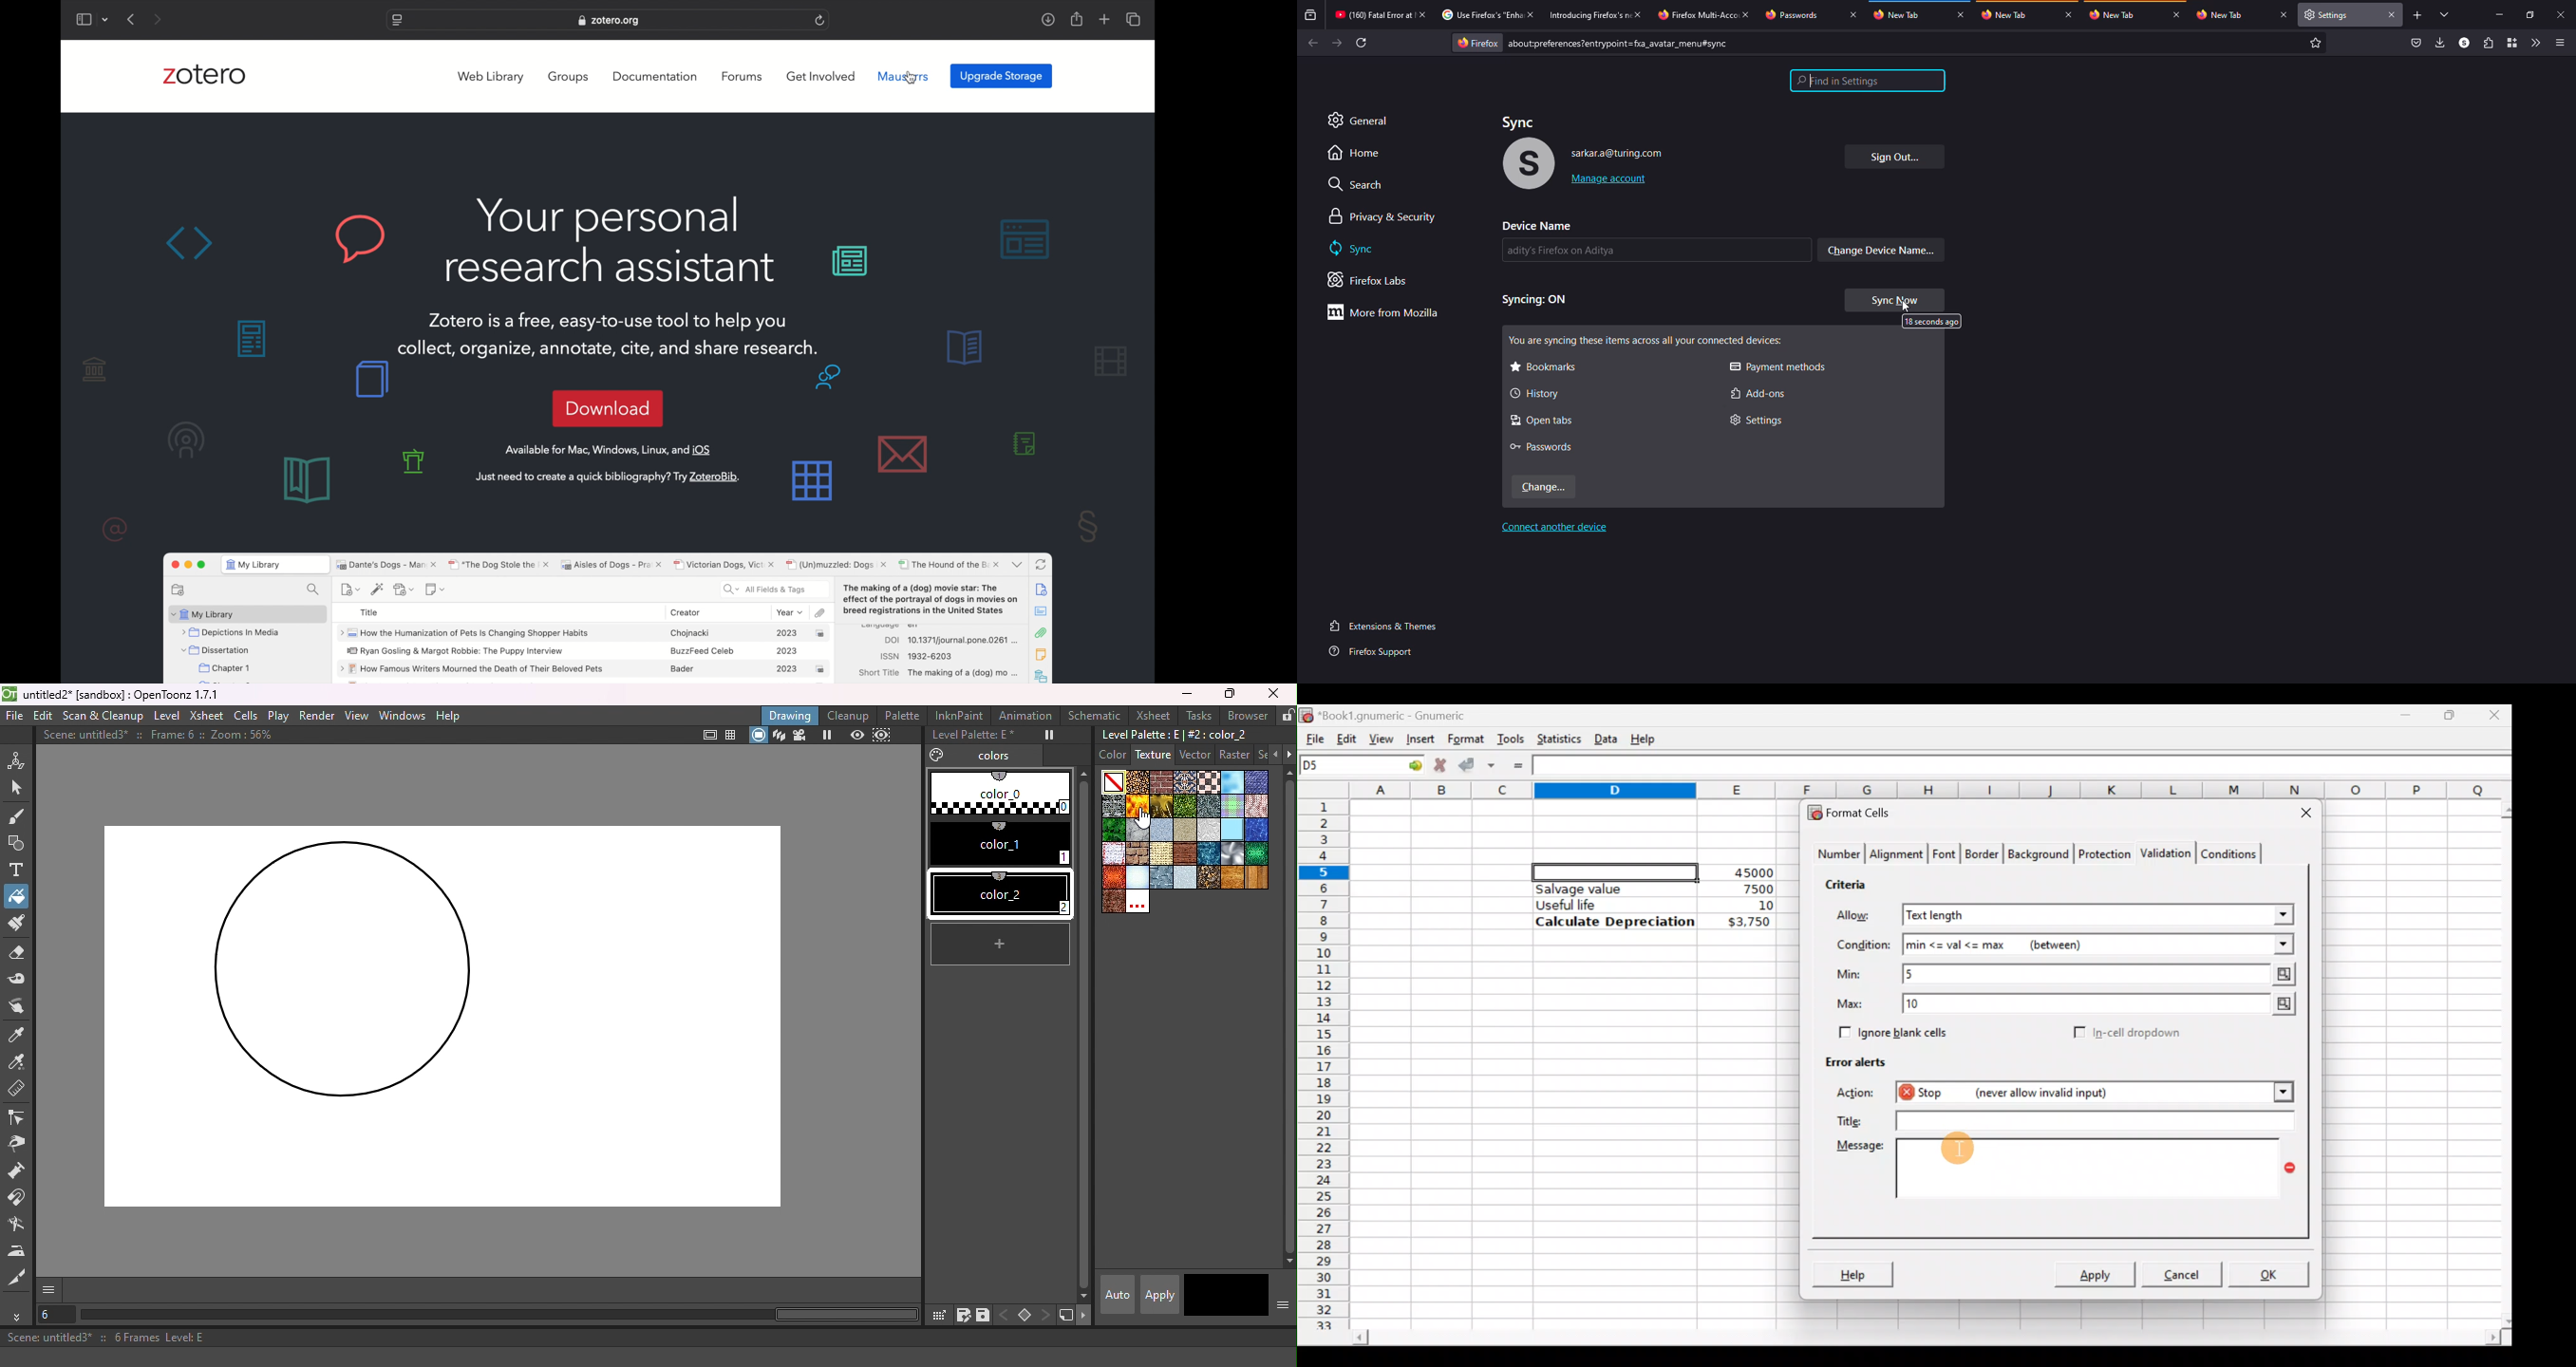 This screenshot has width=2576, height=1372. I want to click on Paint Brush tool, so click(19, 925).